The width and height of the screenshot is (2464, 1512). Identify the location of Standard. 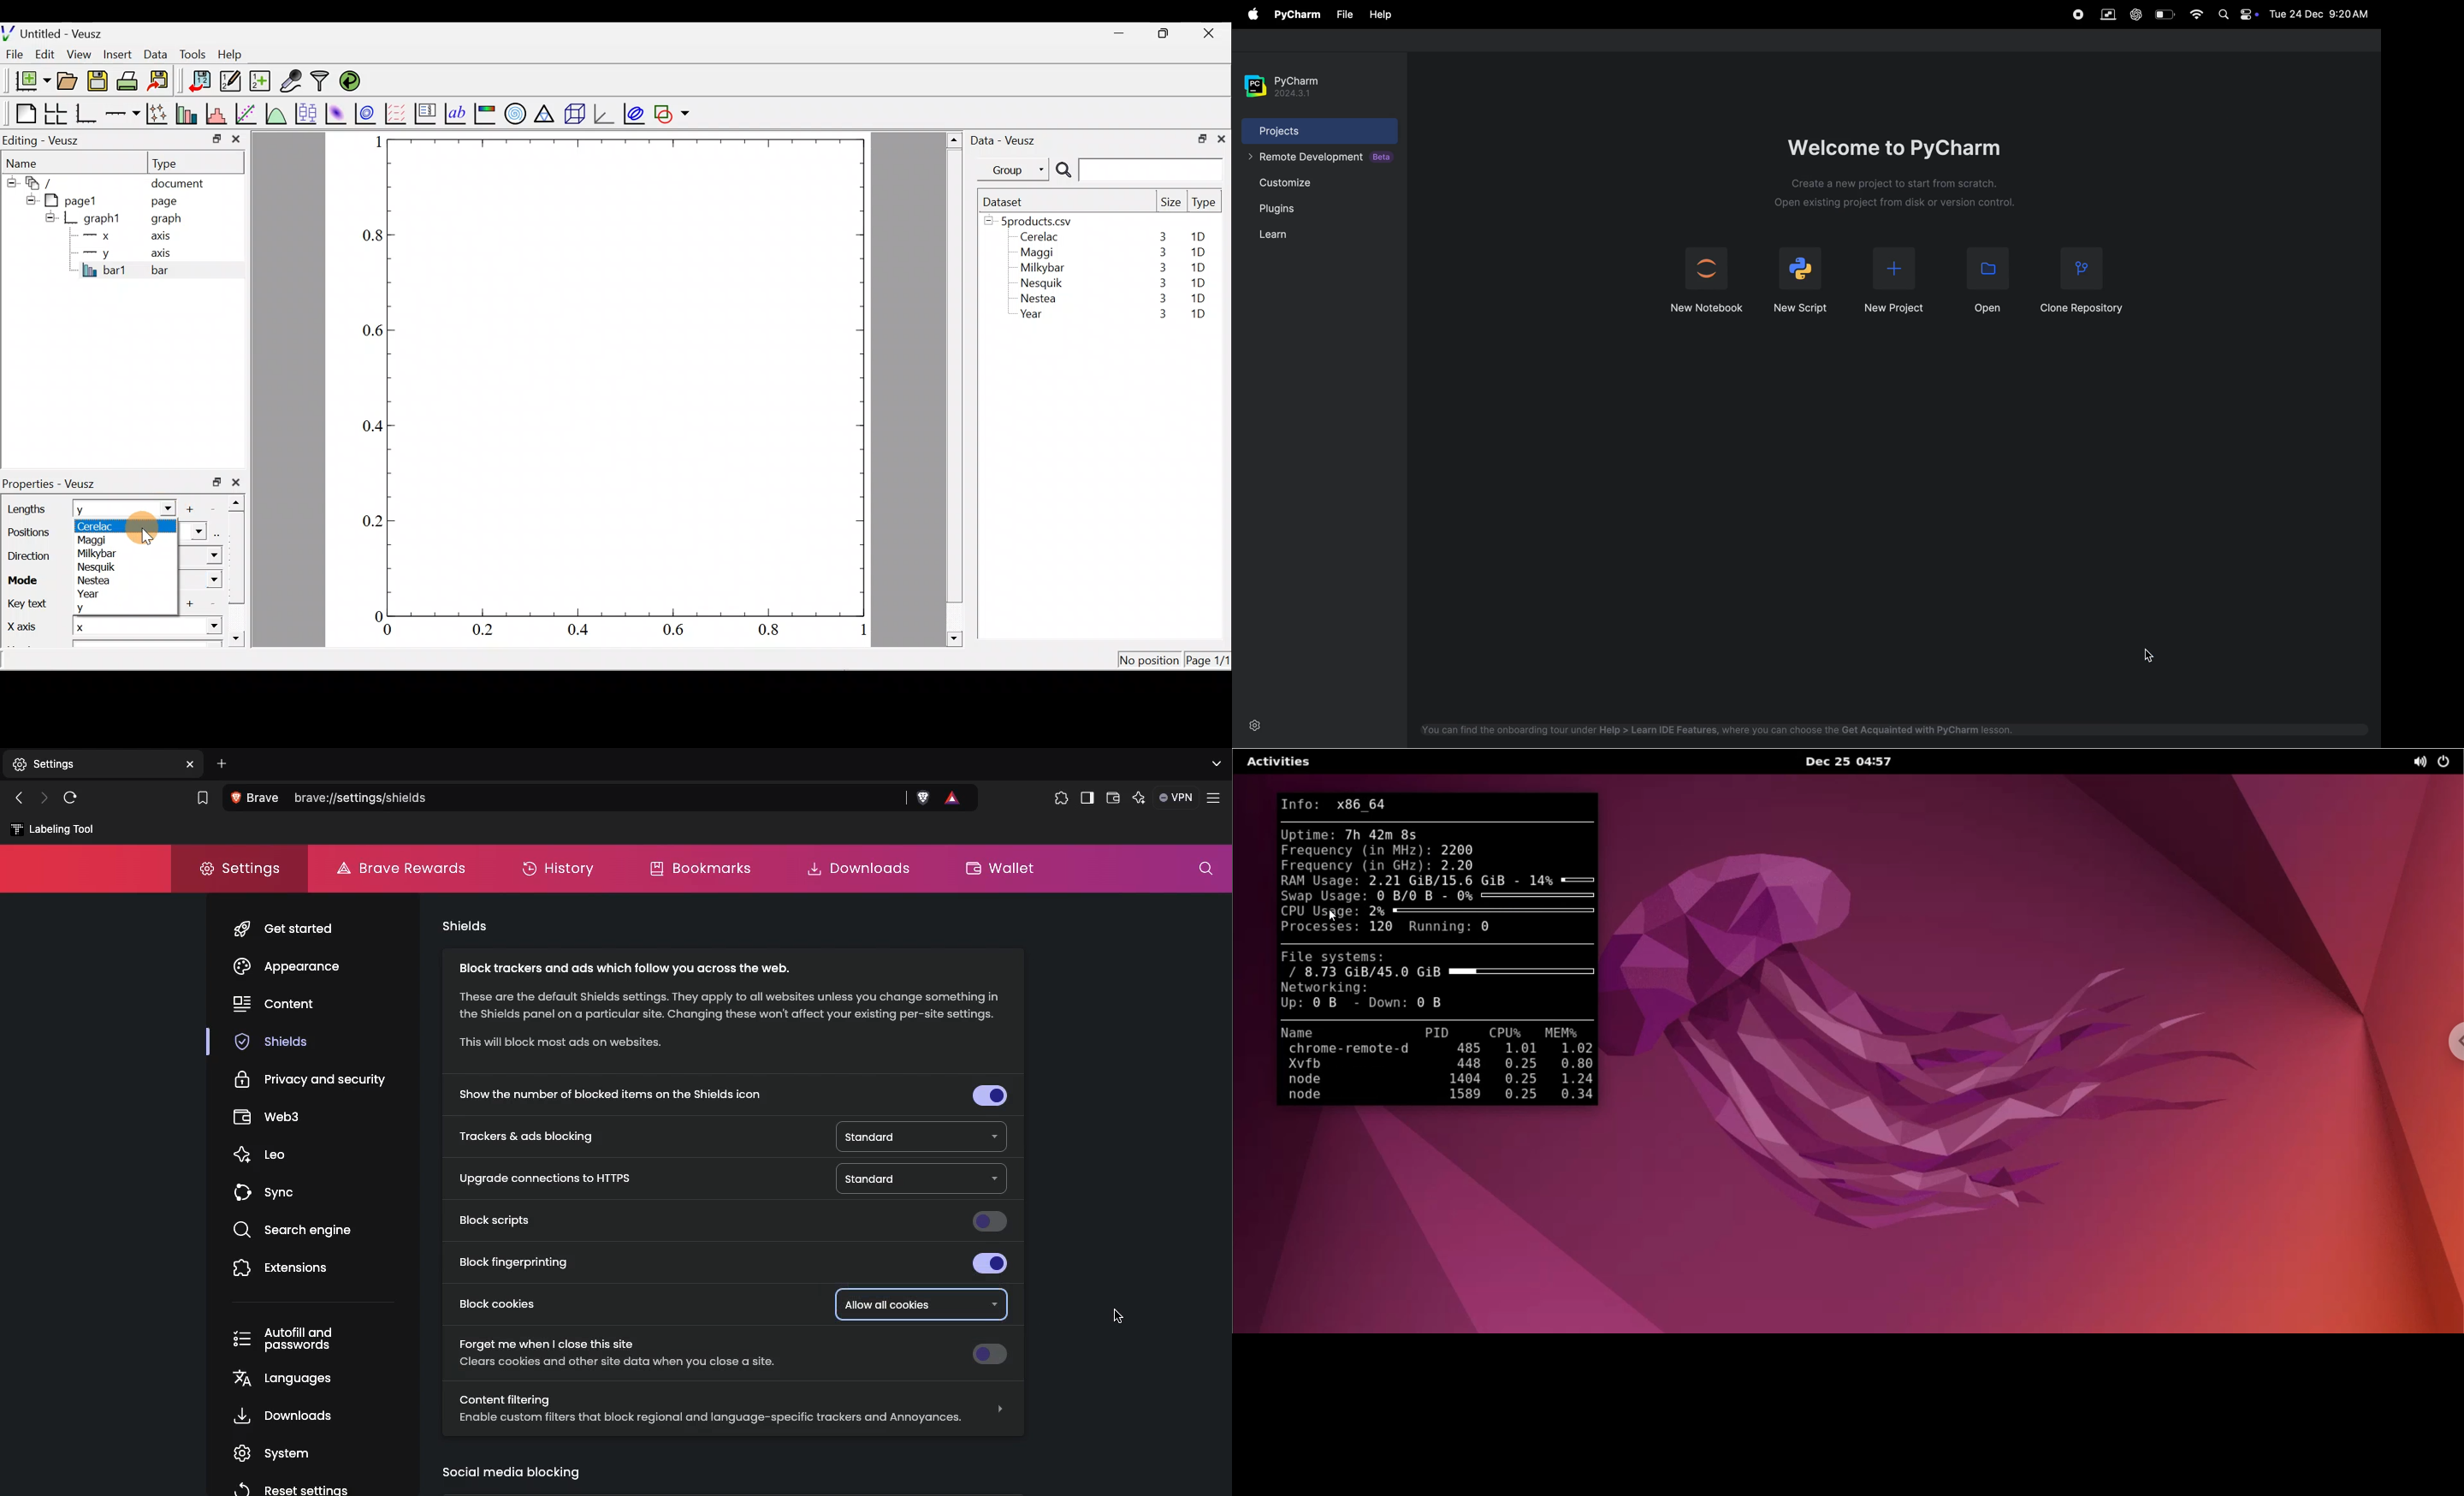
(920, 1178).